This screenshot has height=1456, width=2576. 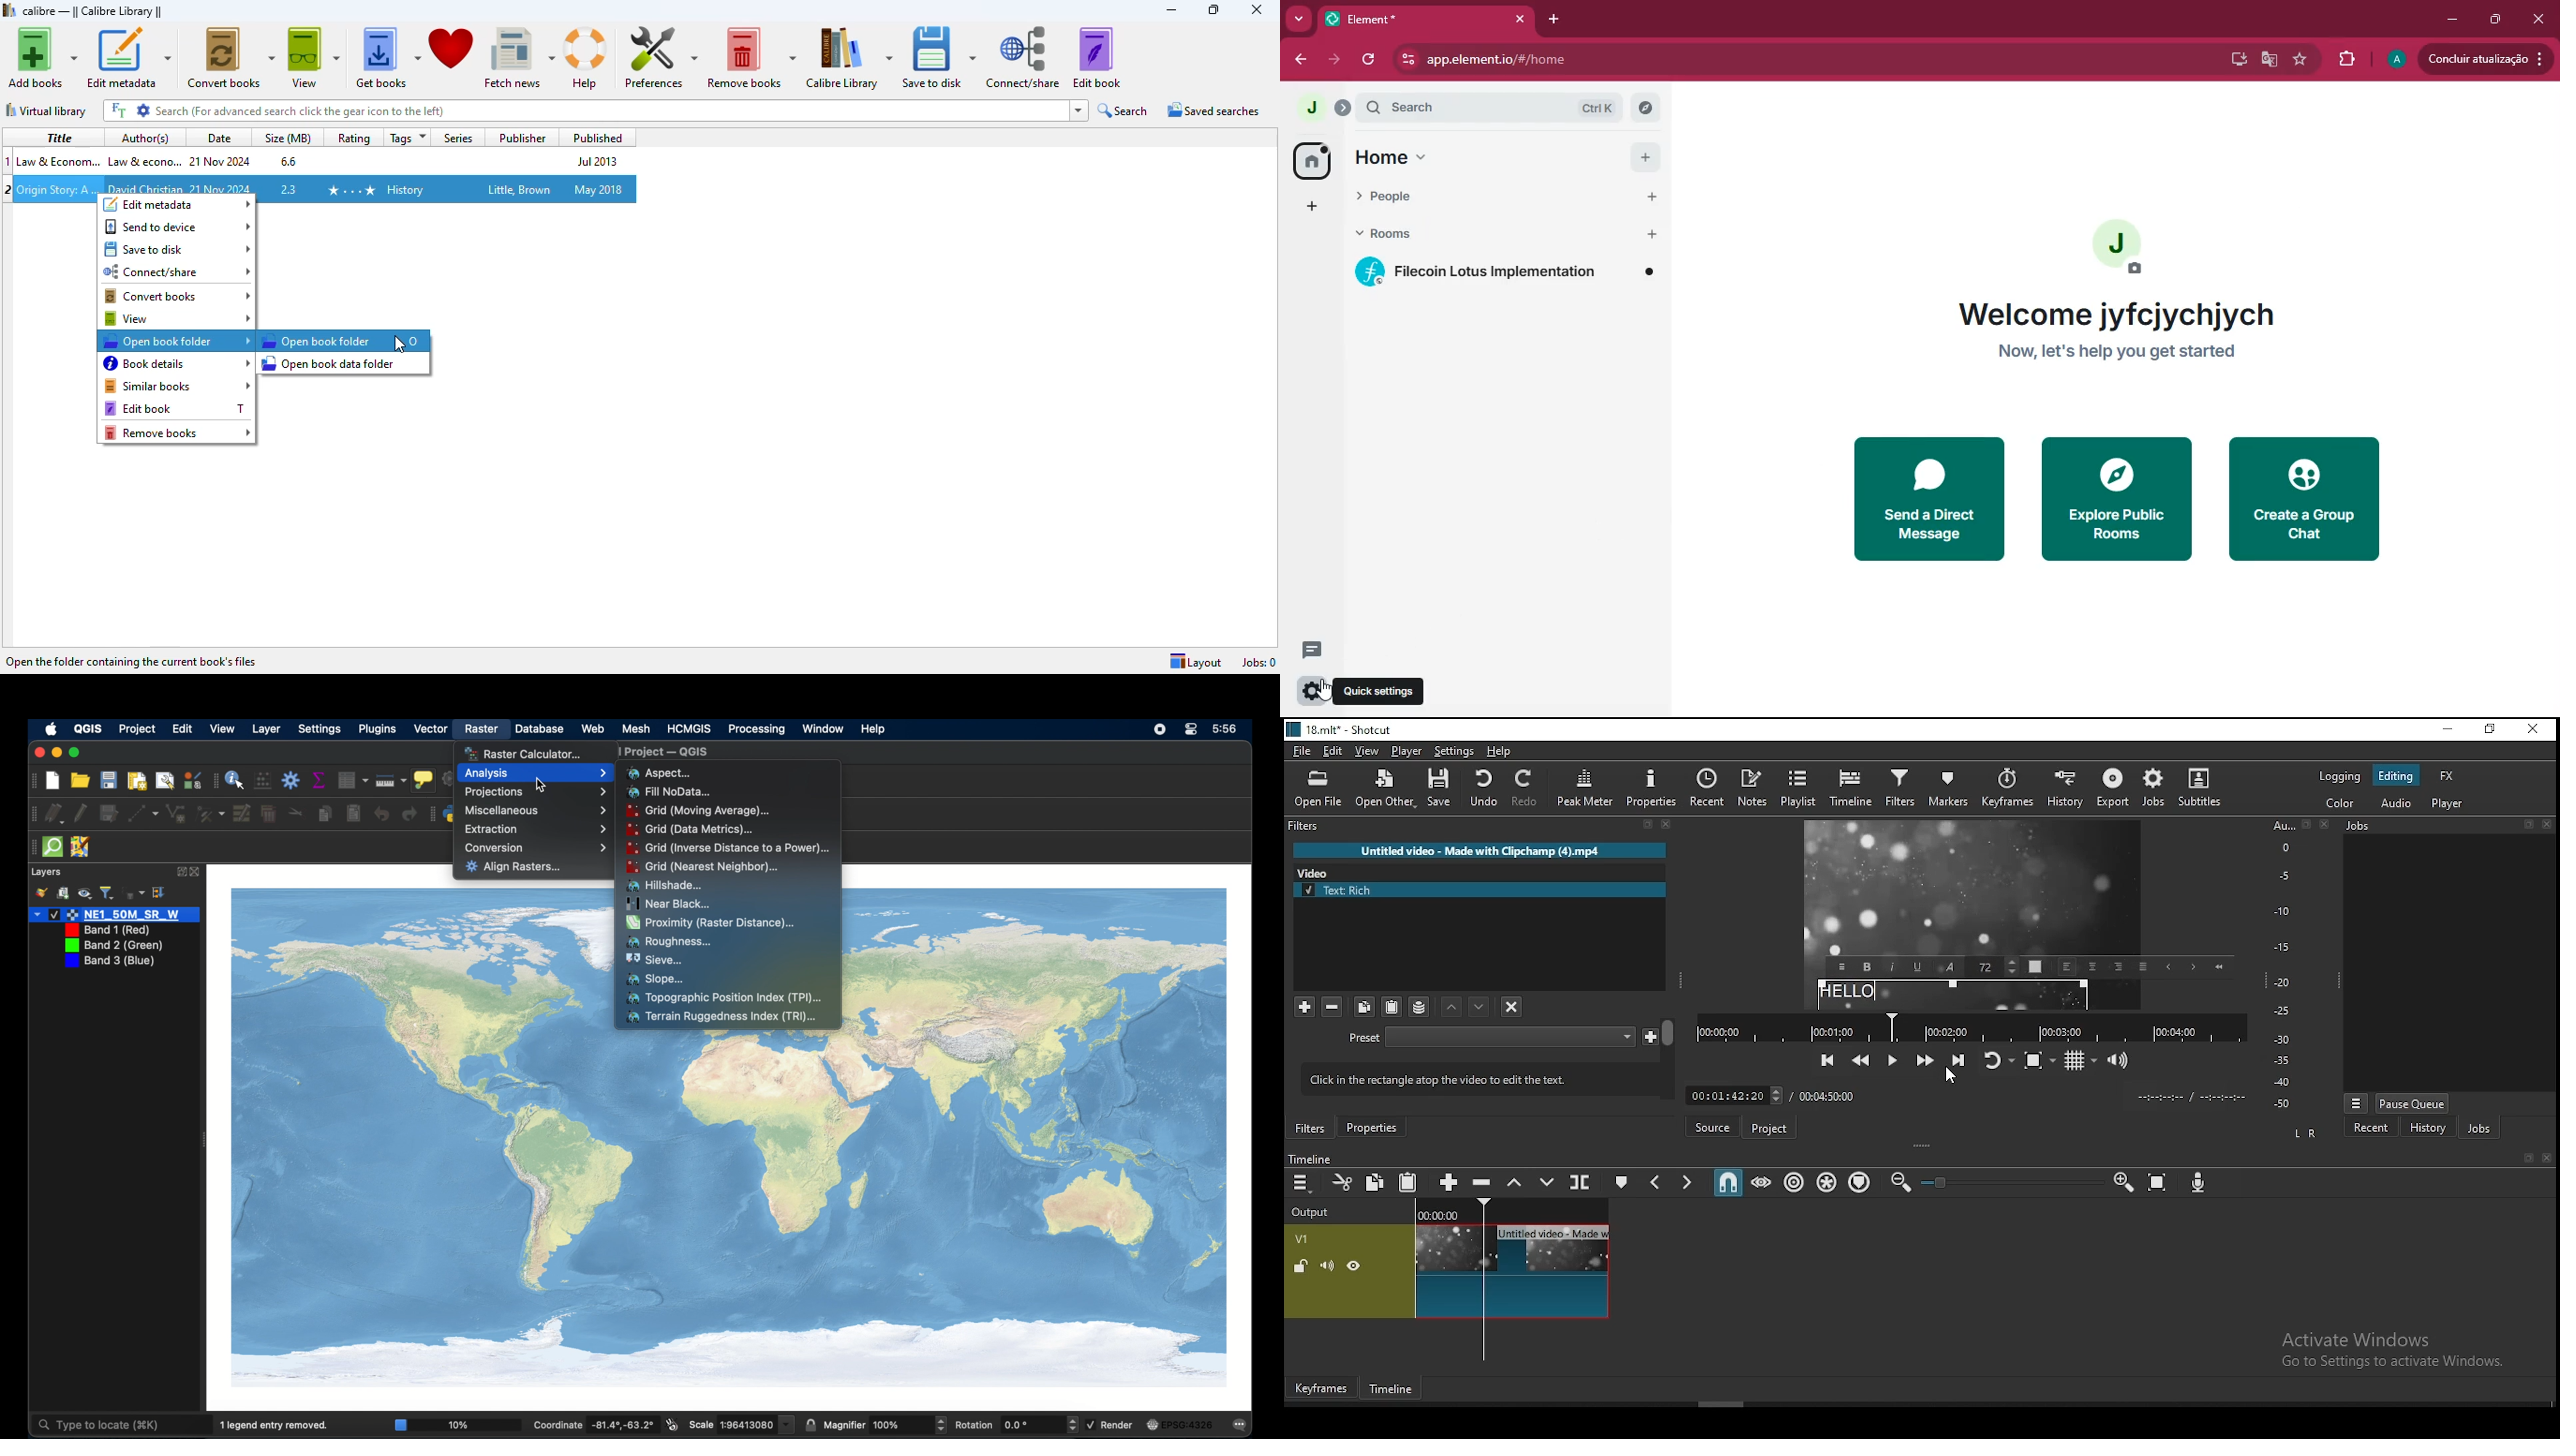 I want to click on open the folder containing the current book's files, so click(x=132, y=661).